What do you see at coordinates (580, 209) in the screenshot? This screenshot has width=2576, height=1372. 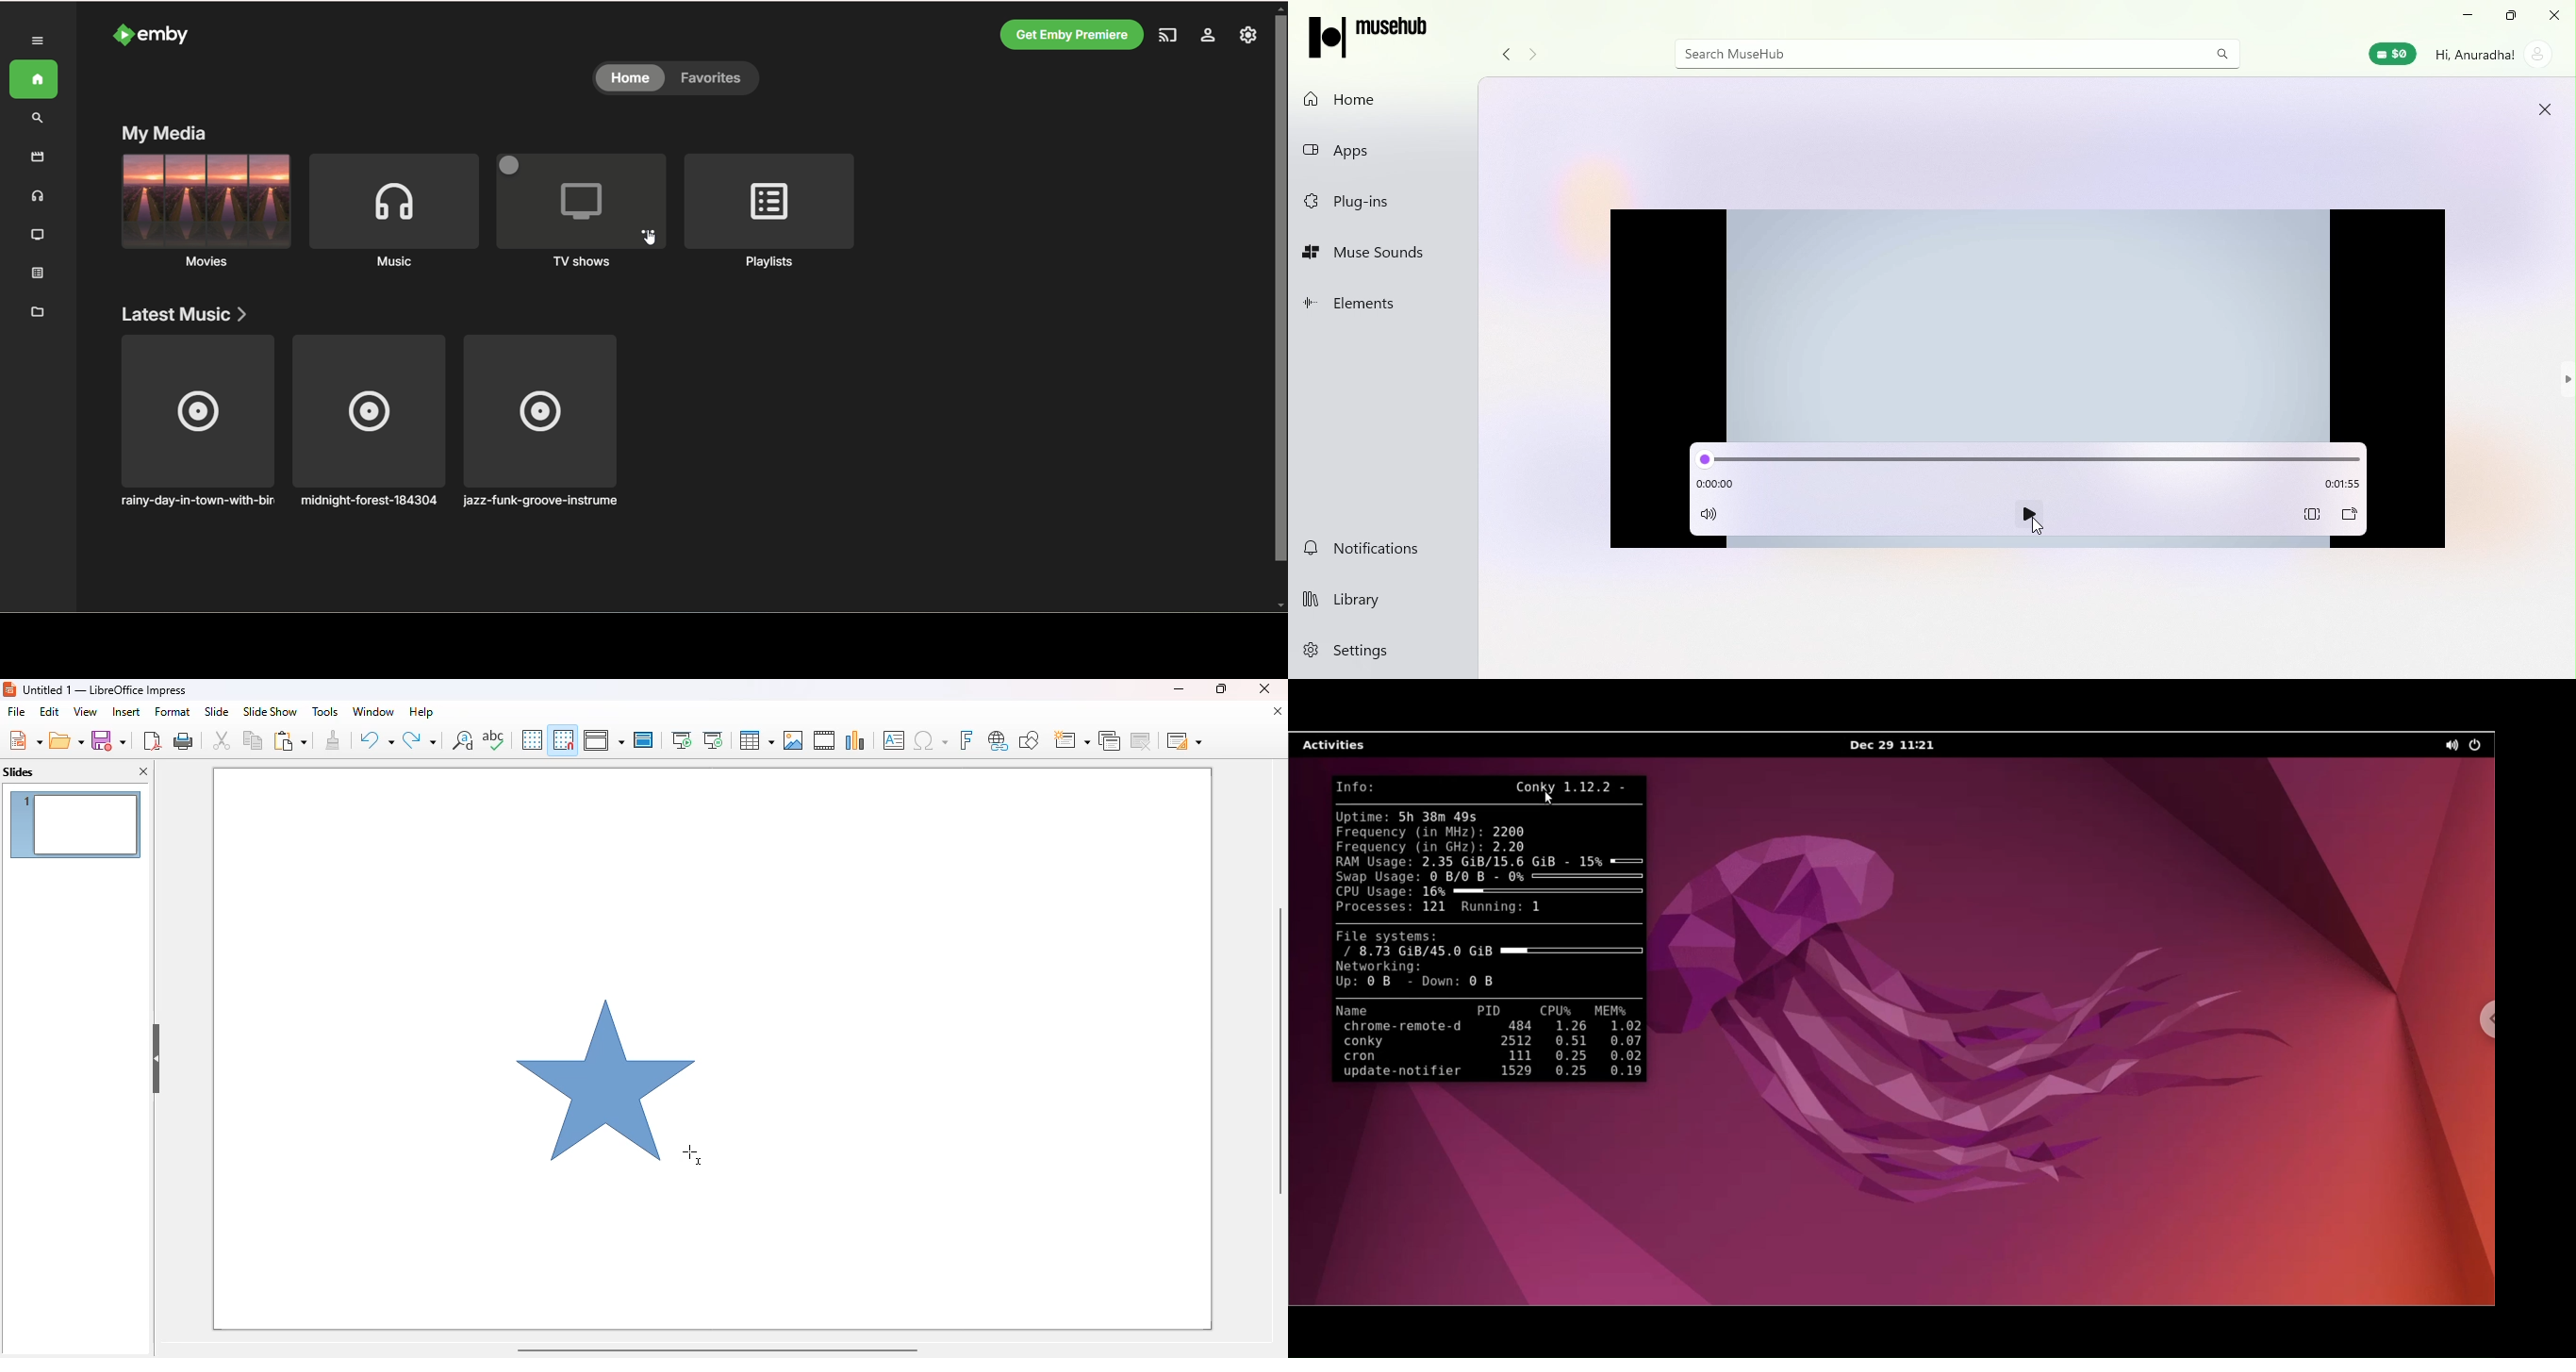 I see `TV shows` at bounding box center [580, 209].